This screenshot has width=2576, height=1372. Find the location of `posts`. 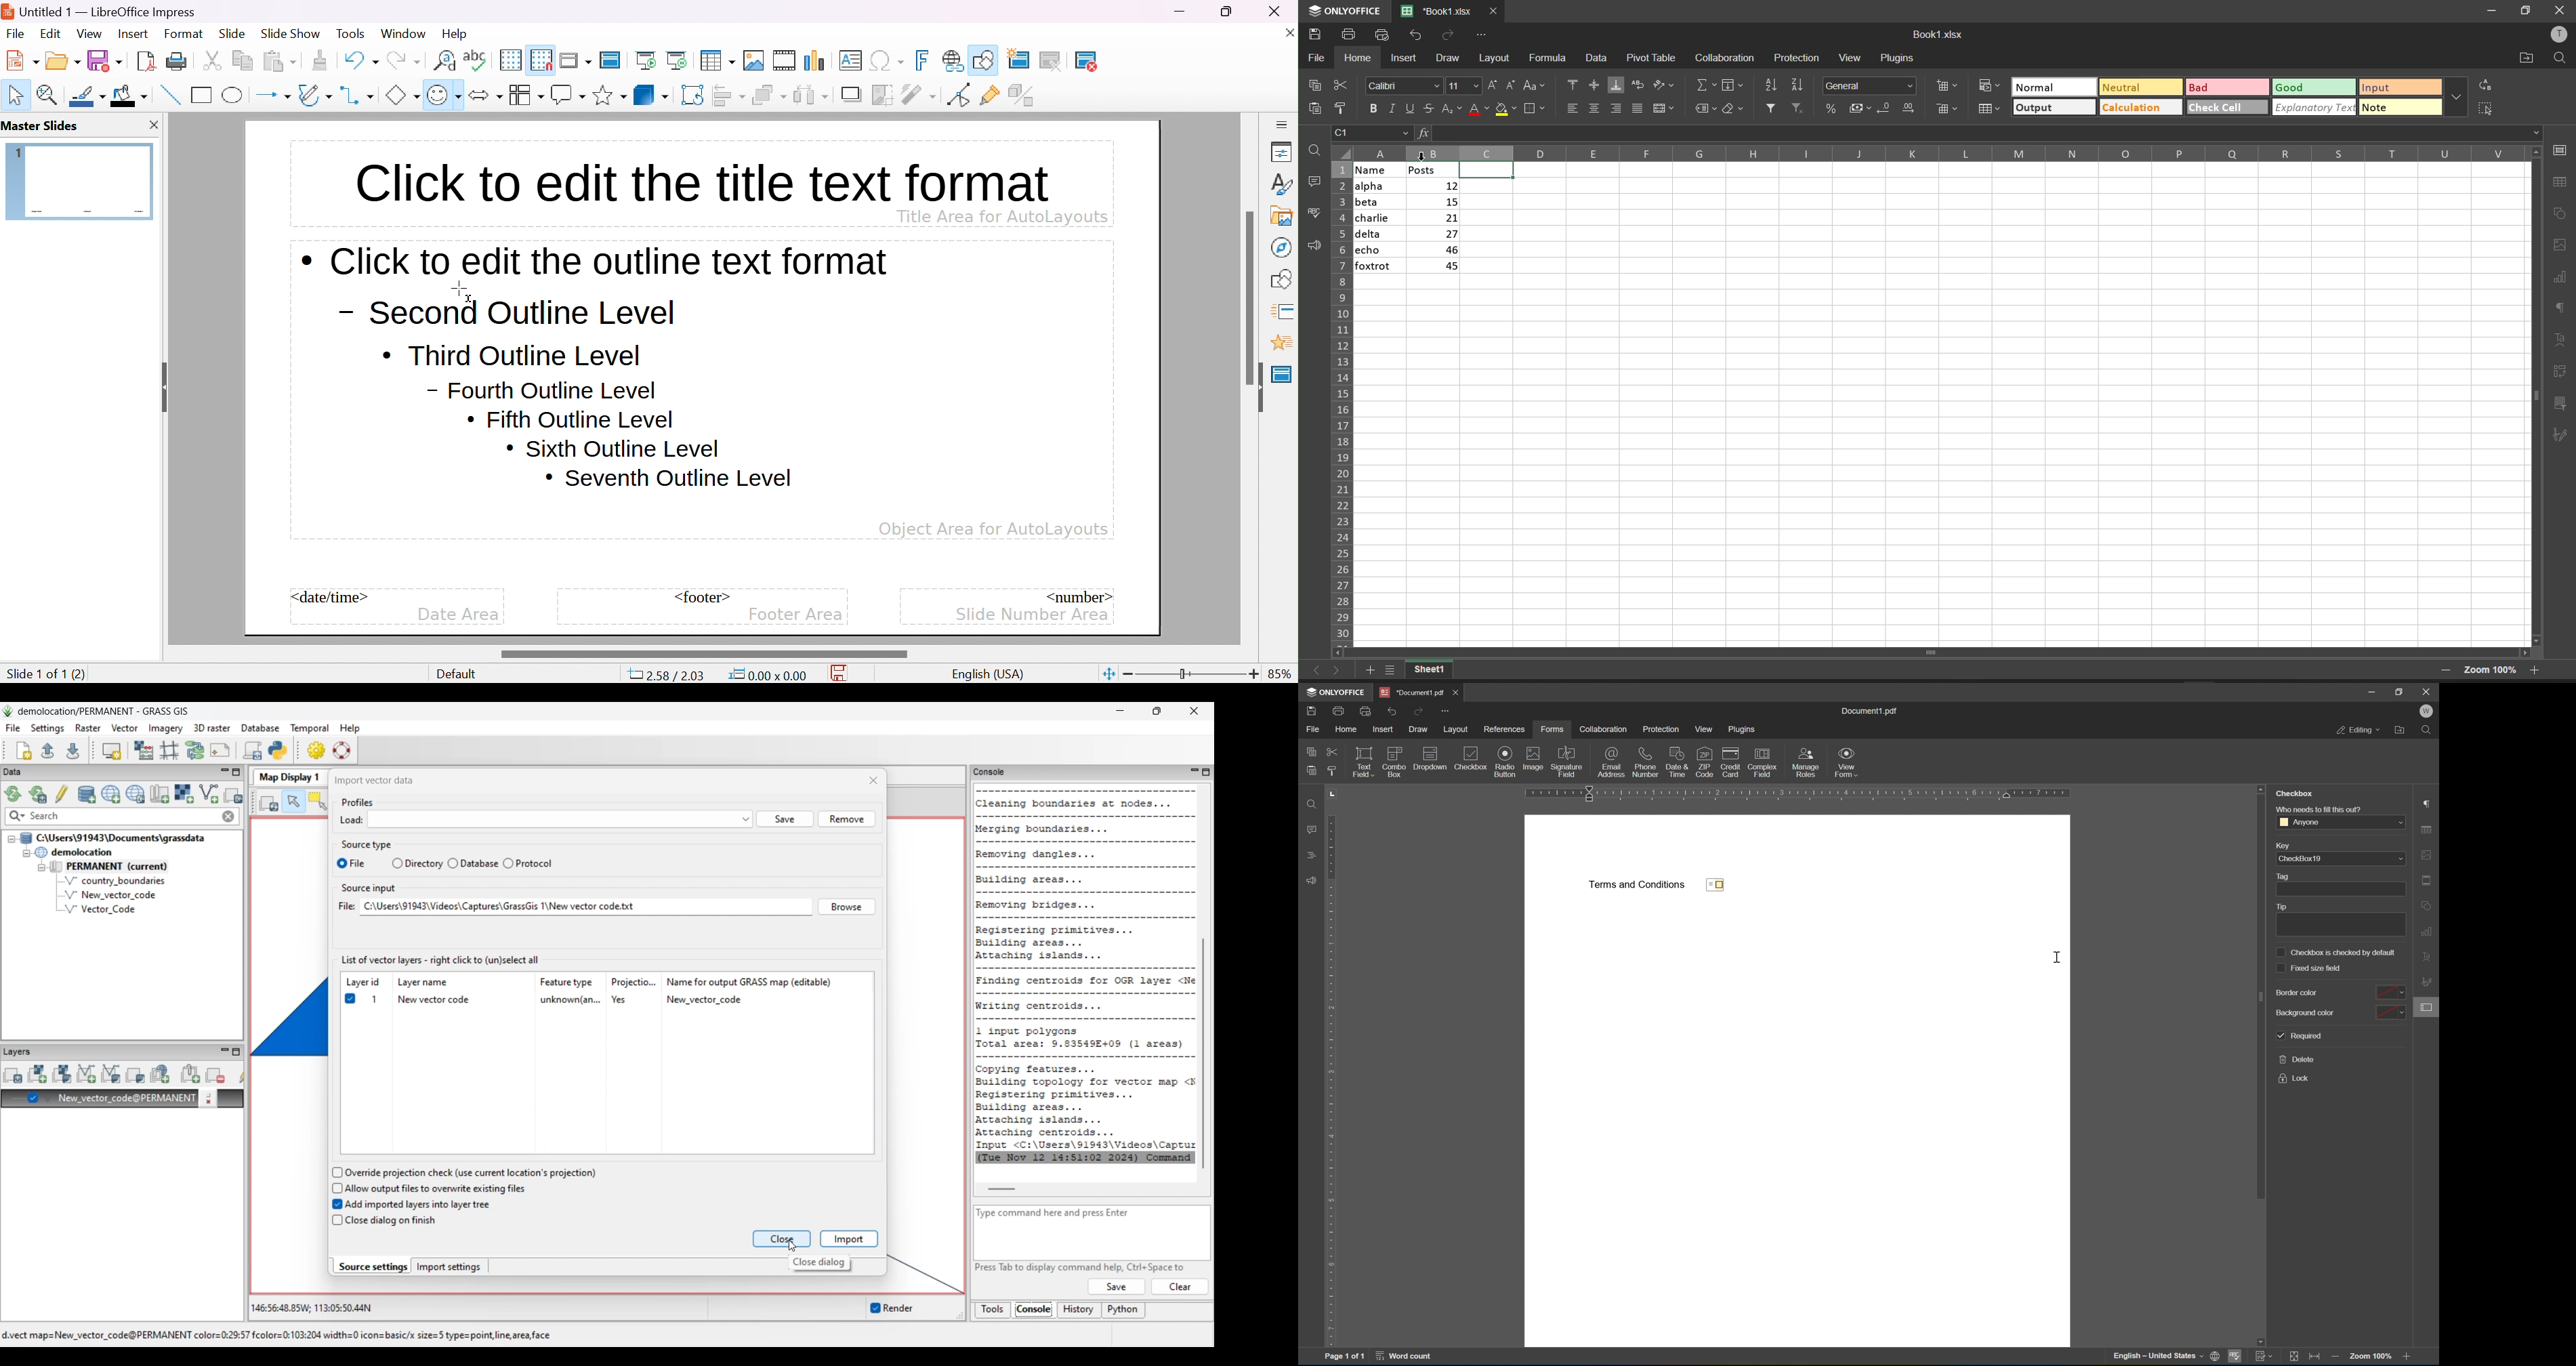

posts is located at coordinates (1435, 220).